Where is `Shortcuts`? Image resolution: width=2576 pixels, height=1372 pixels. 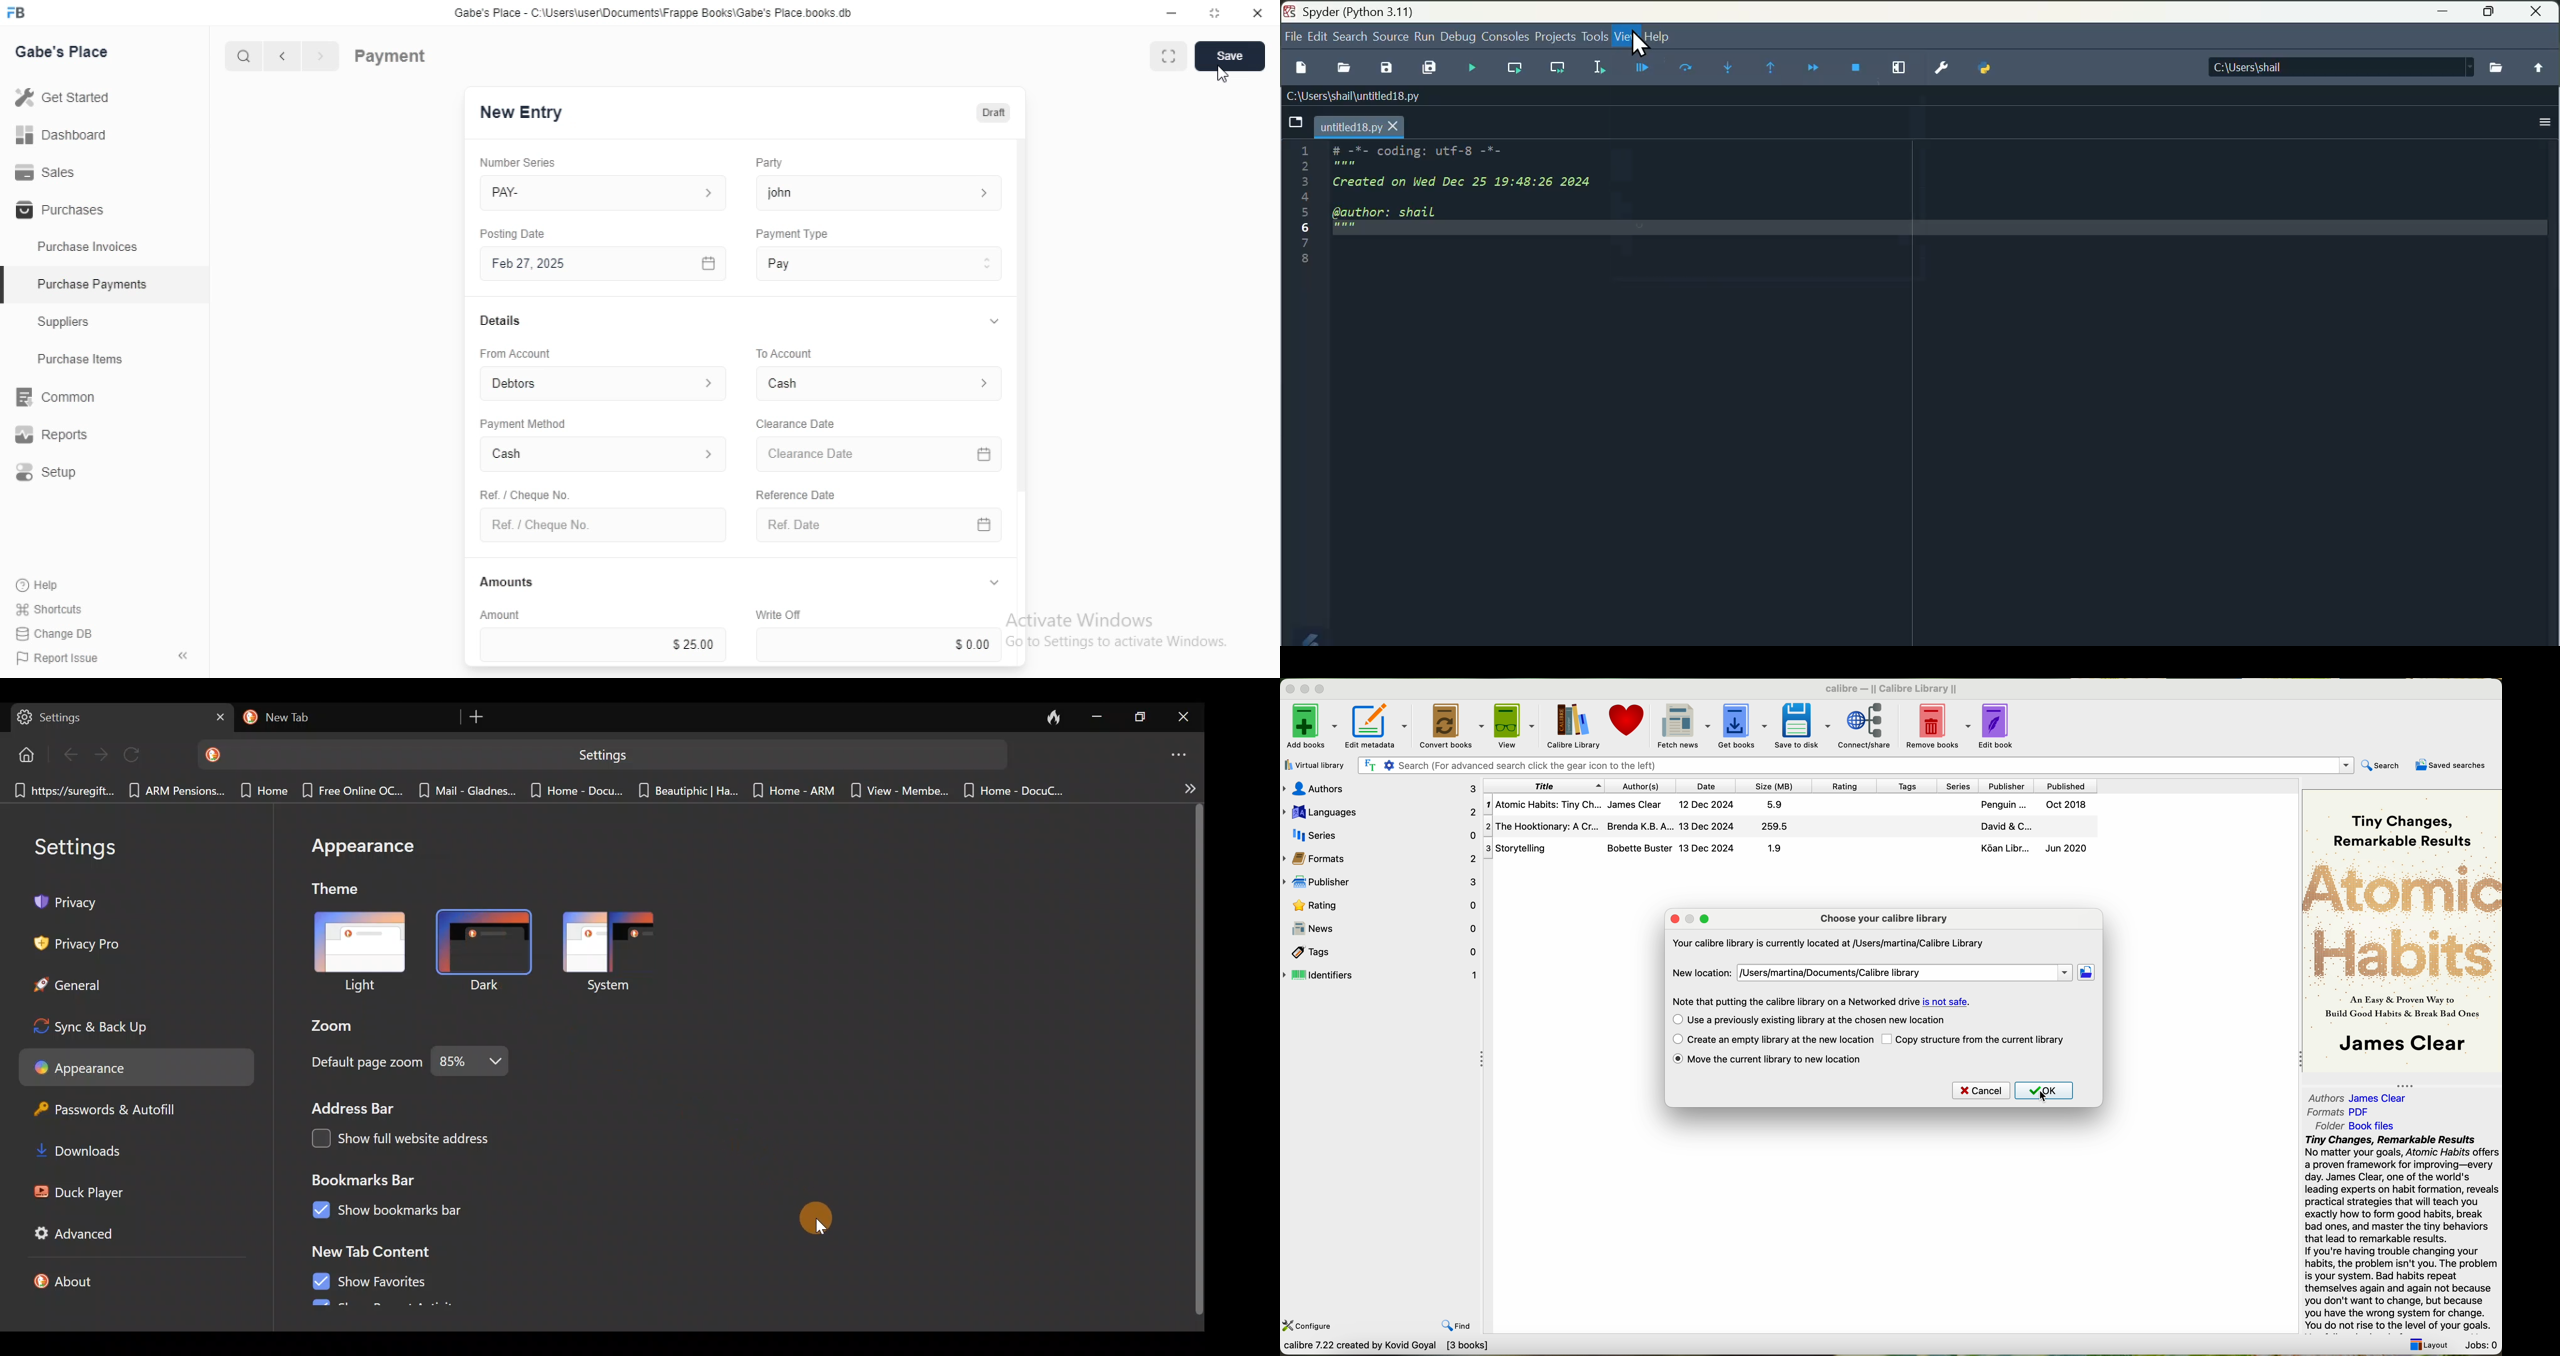
Shortcuts is located at coordinates (47, 610).